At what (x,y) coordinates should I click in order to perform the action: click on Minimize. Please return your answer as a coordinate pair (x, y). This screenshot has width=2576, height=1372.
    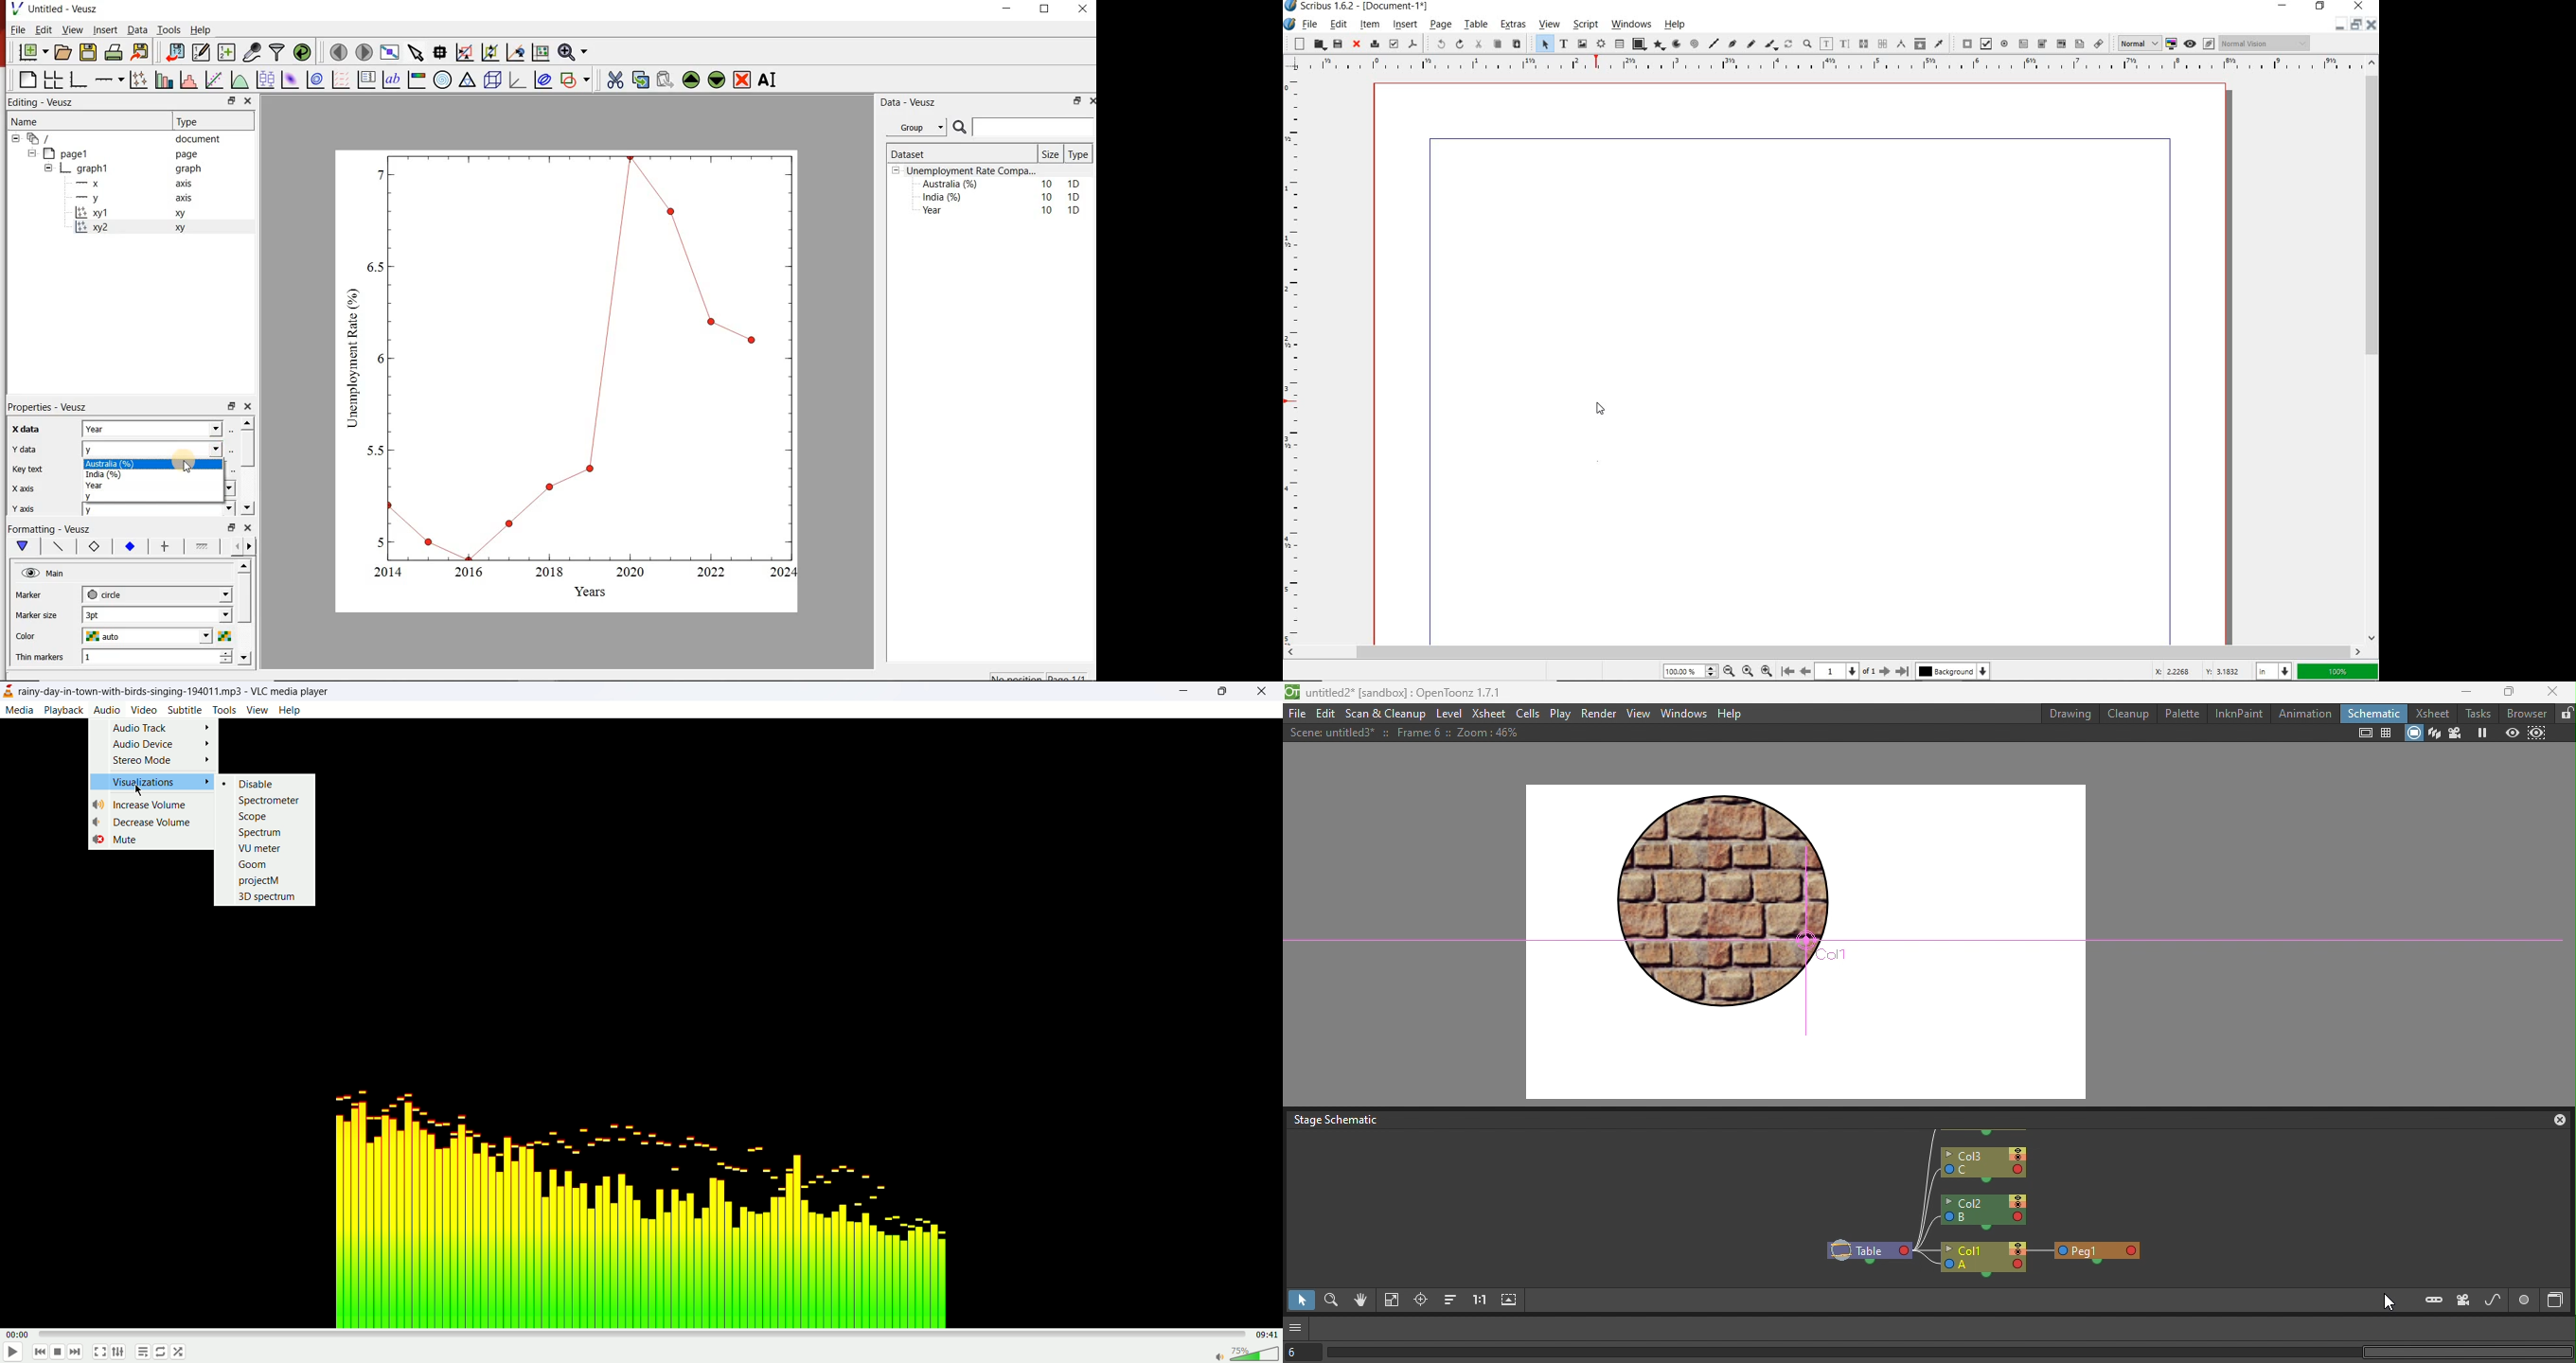
    Looking at the image, I should click on (2356, 25).